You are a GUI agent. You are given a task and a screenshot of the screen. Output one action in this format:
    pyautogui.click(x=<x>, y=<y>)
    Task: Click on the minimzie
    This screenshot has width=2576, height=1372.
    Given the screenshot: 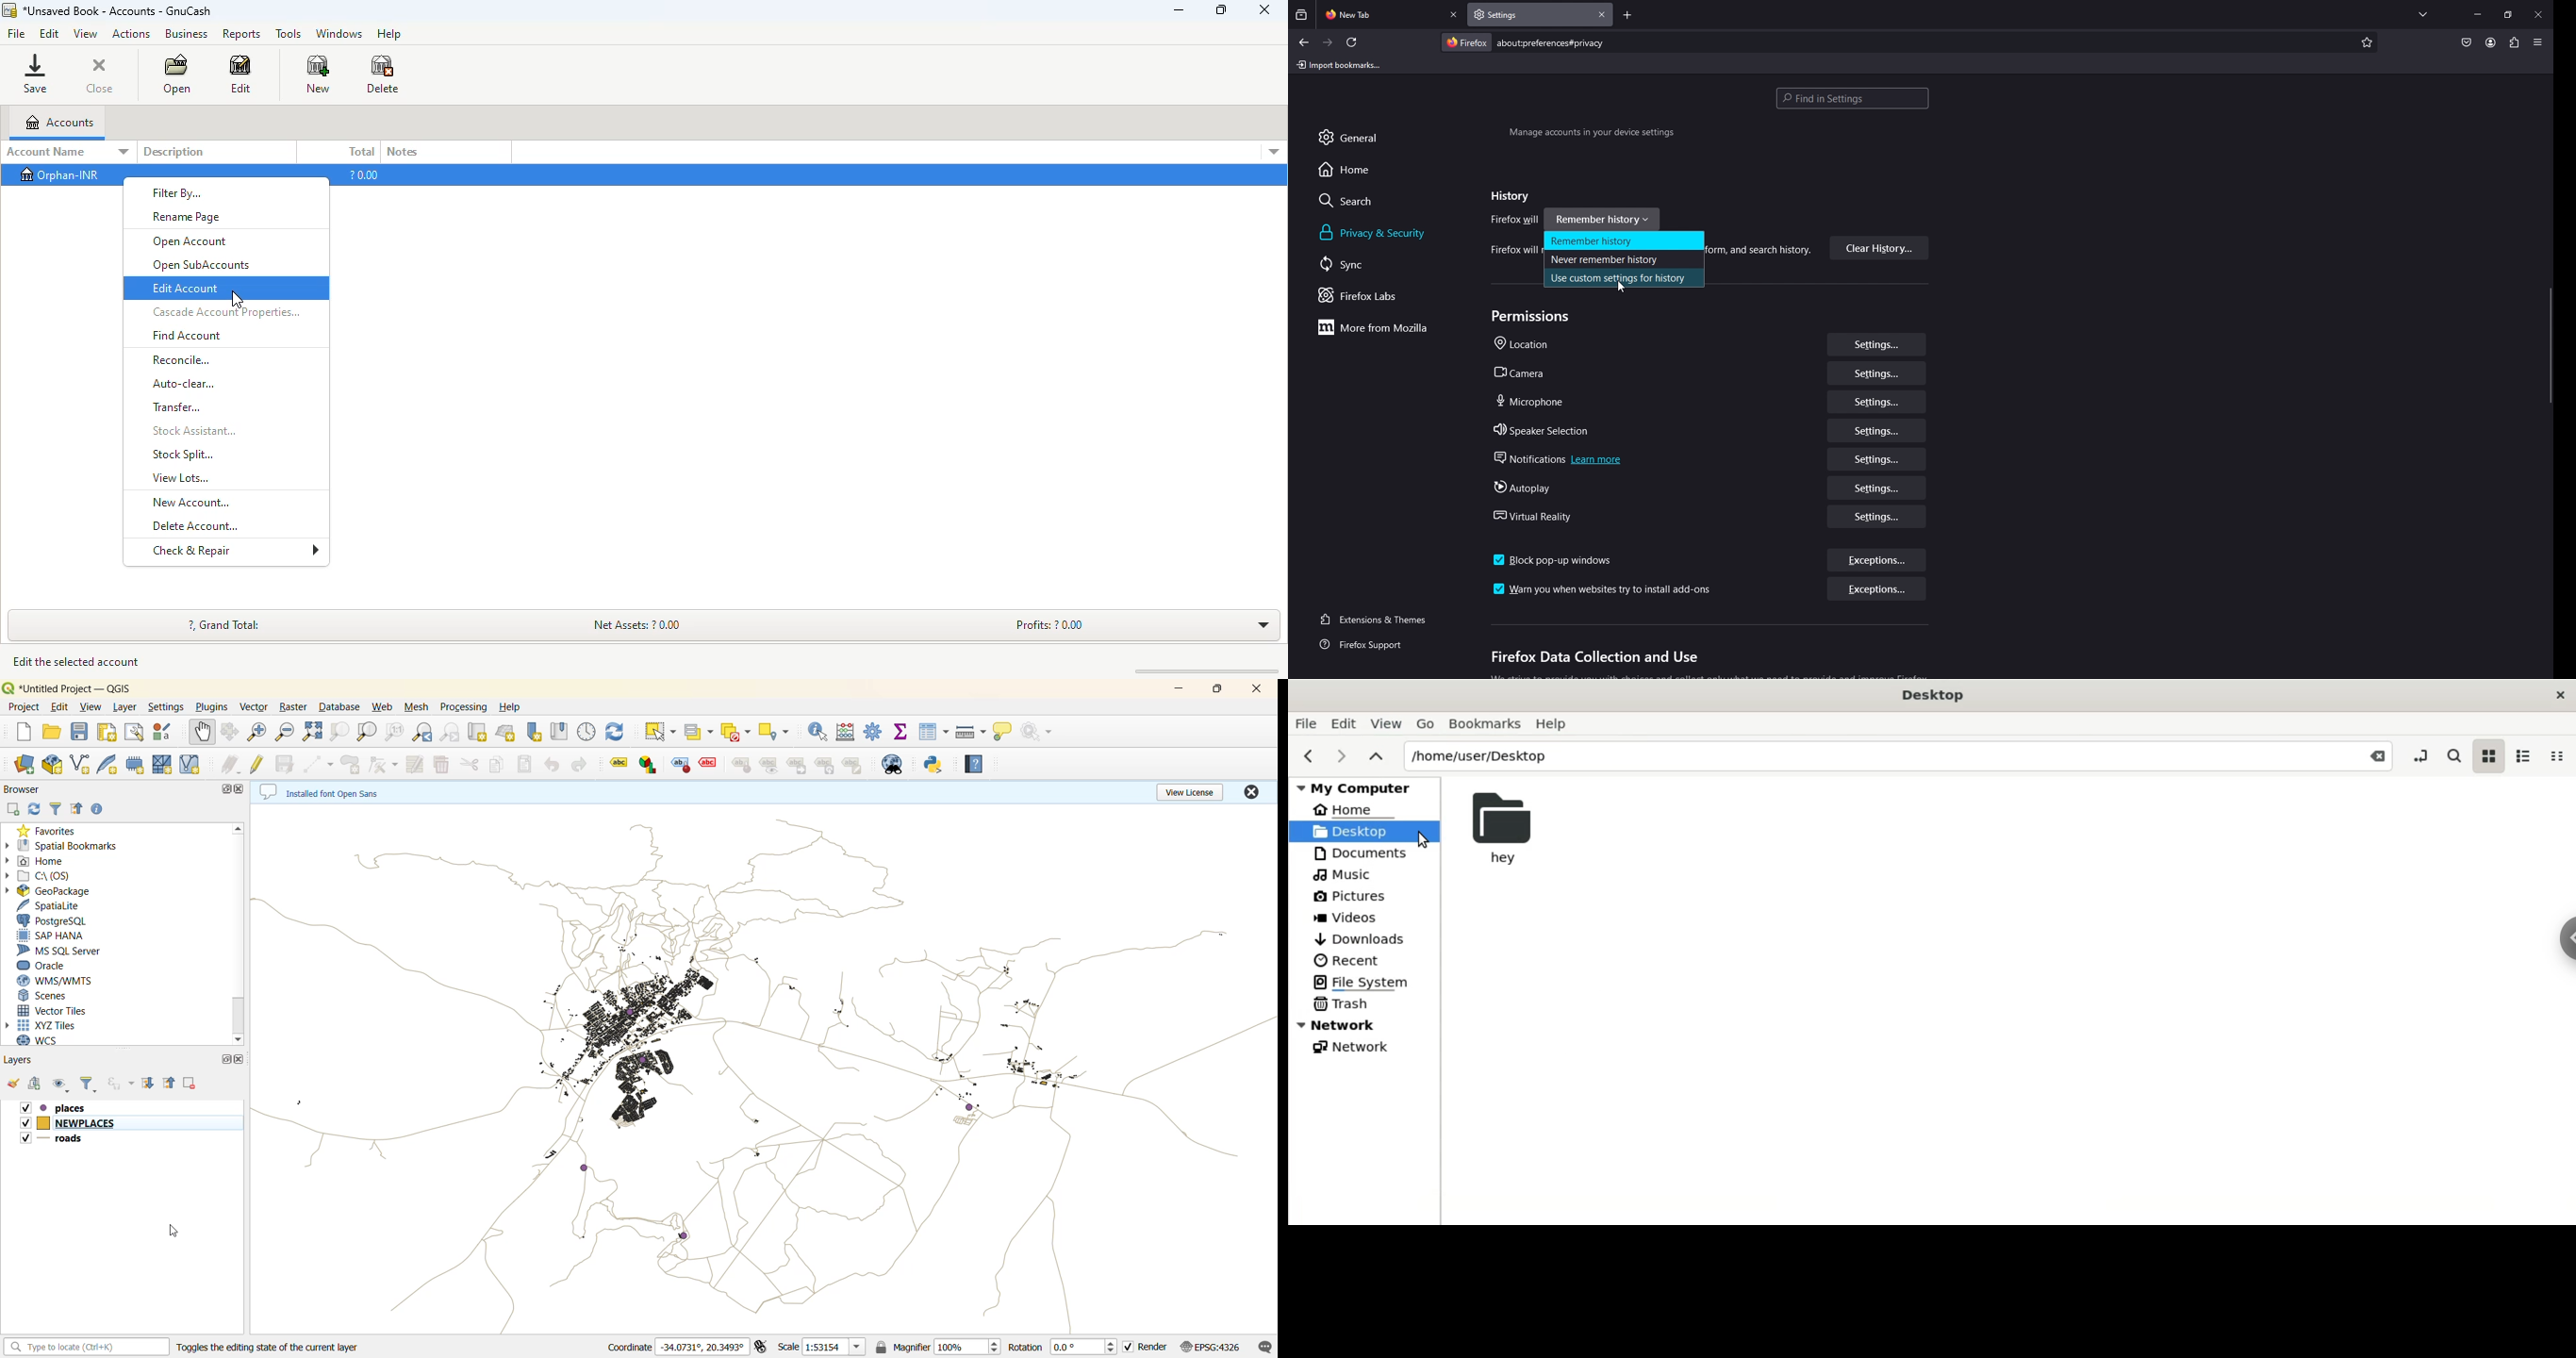 What is the action you would take?
    pyautogui.click(x=1177, y=690)
    